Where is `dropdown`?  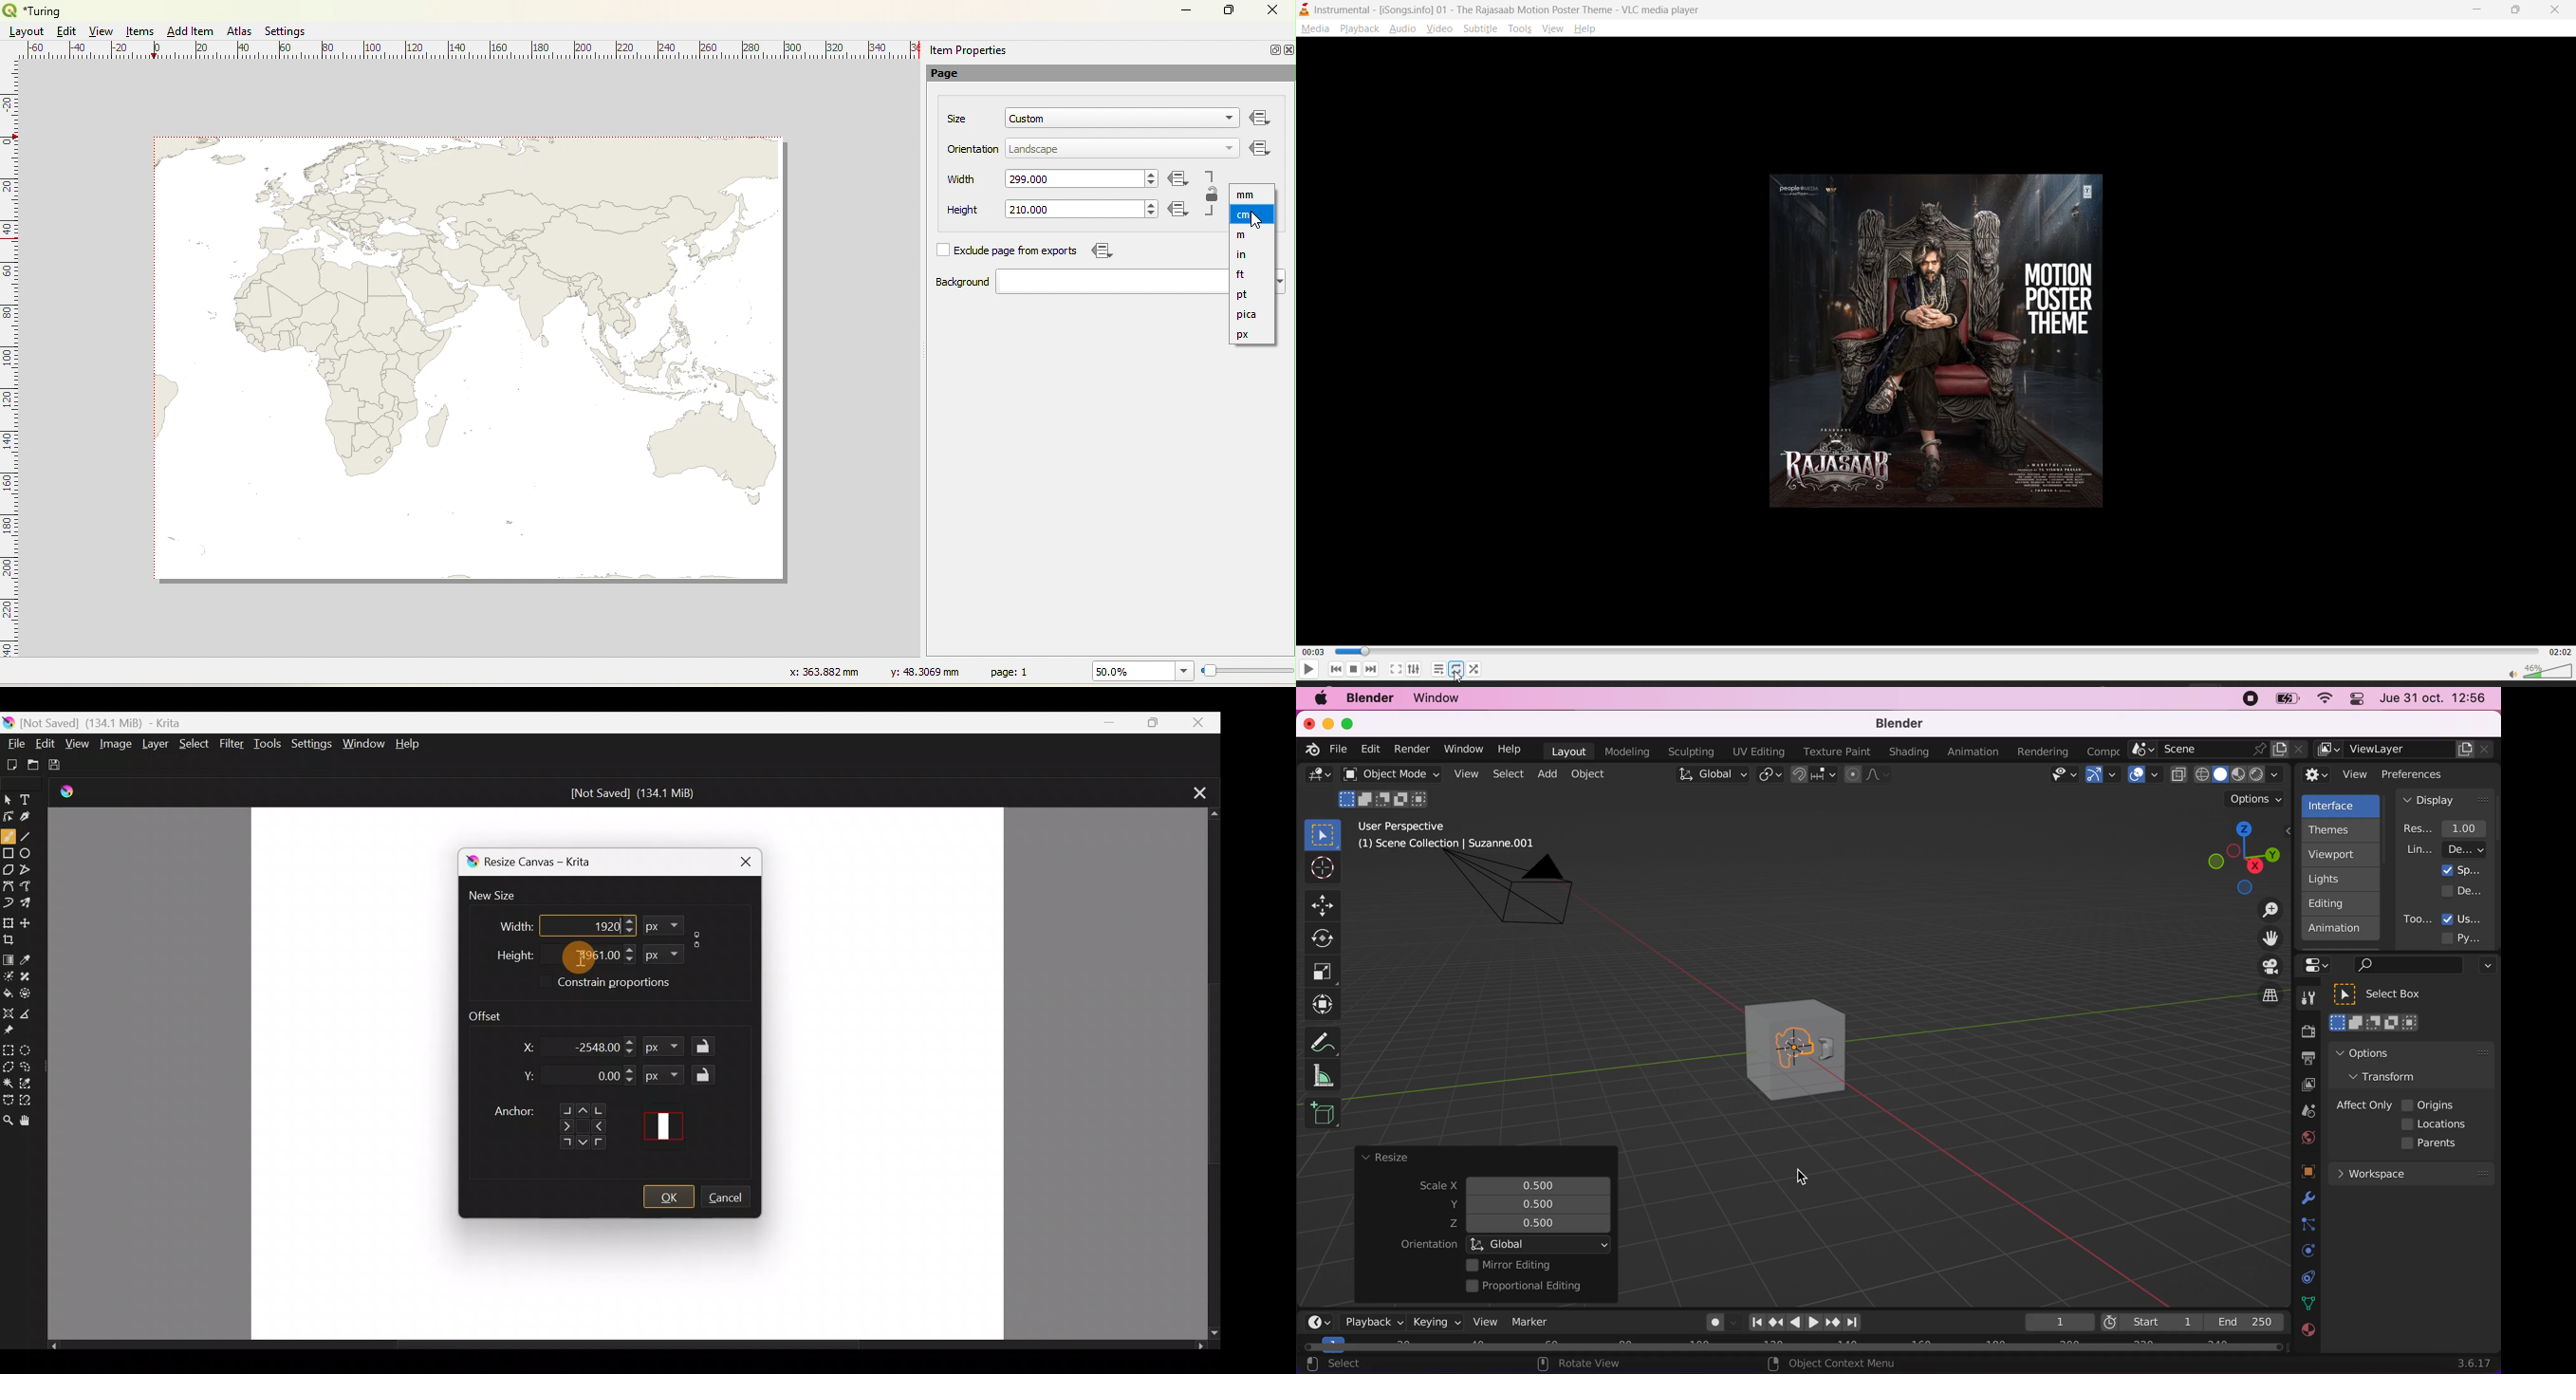 dropdown is located at coordinates (1225, 120).